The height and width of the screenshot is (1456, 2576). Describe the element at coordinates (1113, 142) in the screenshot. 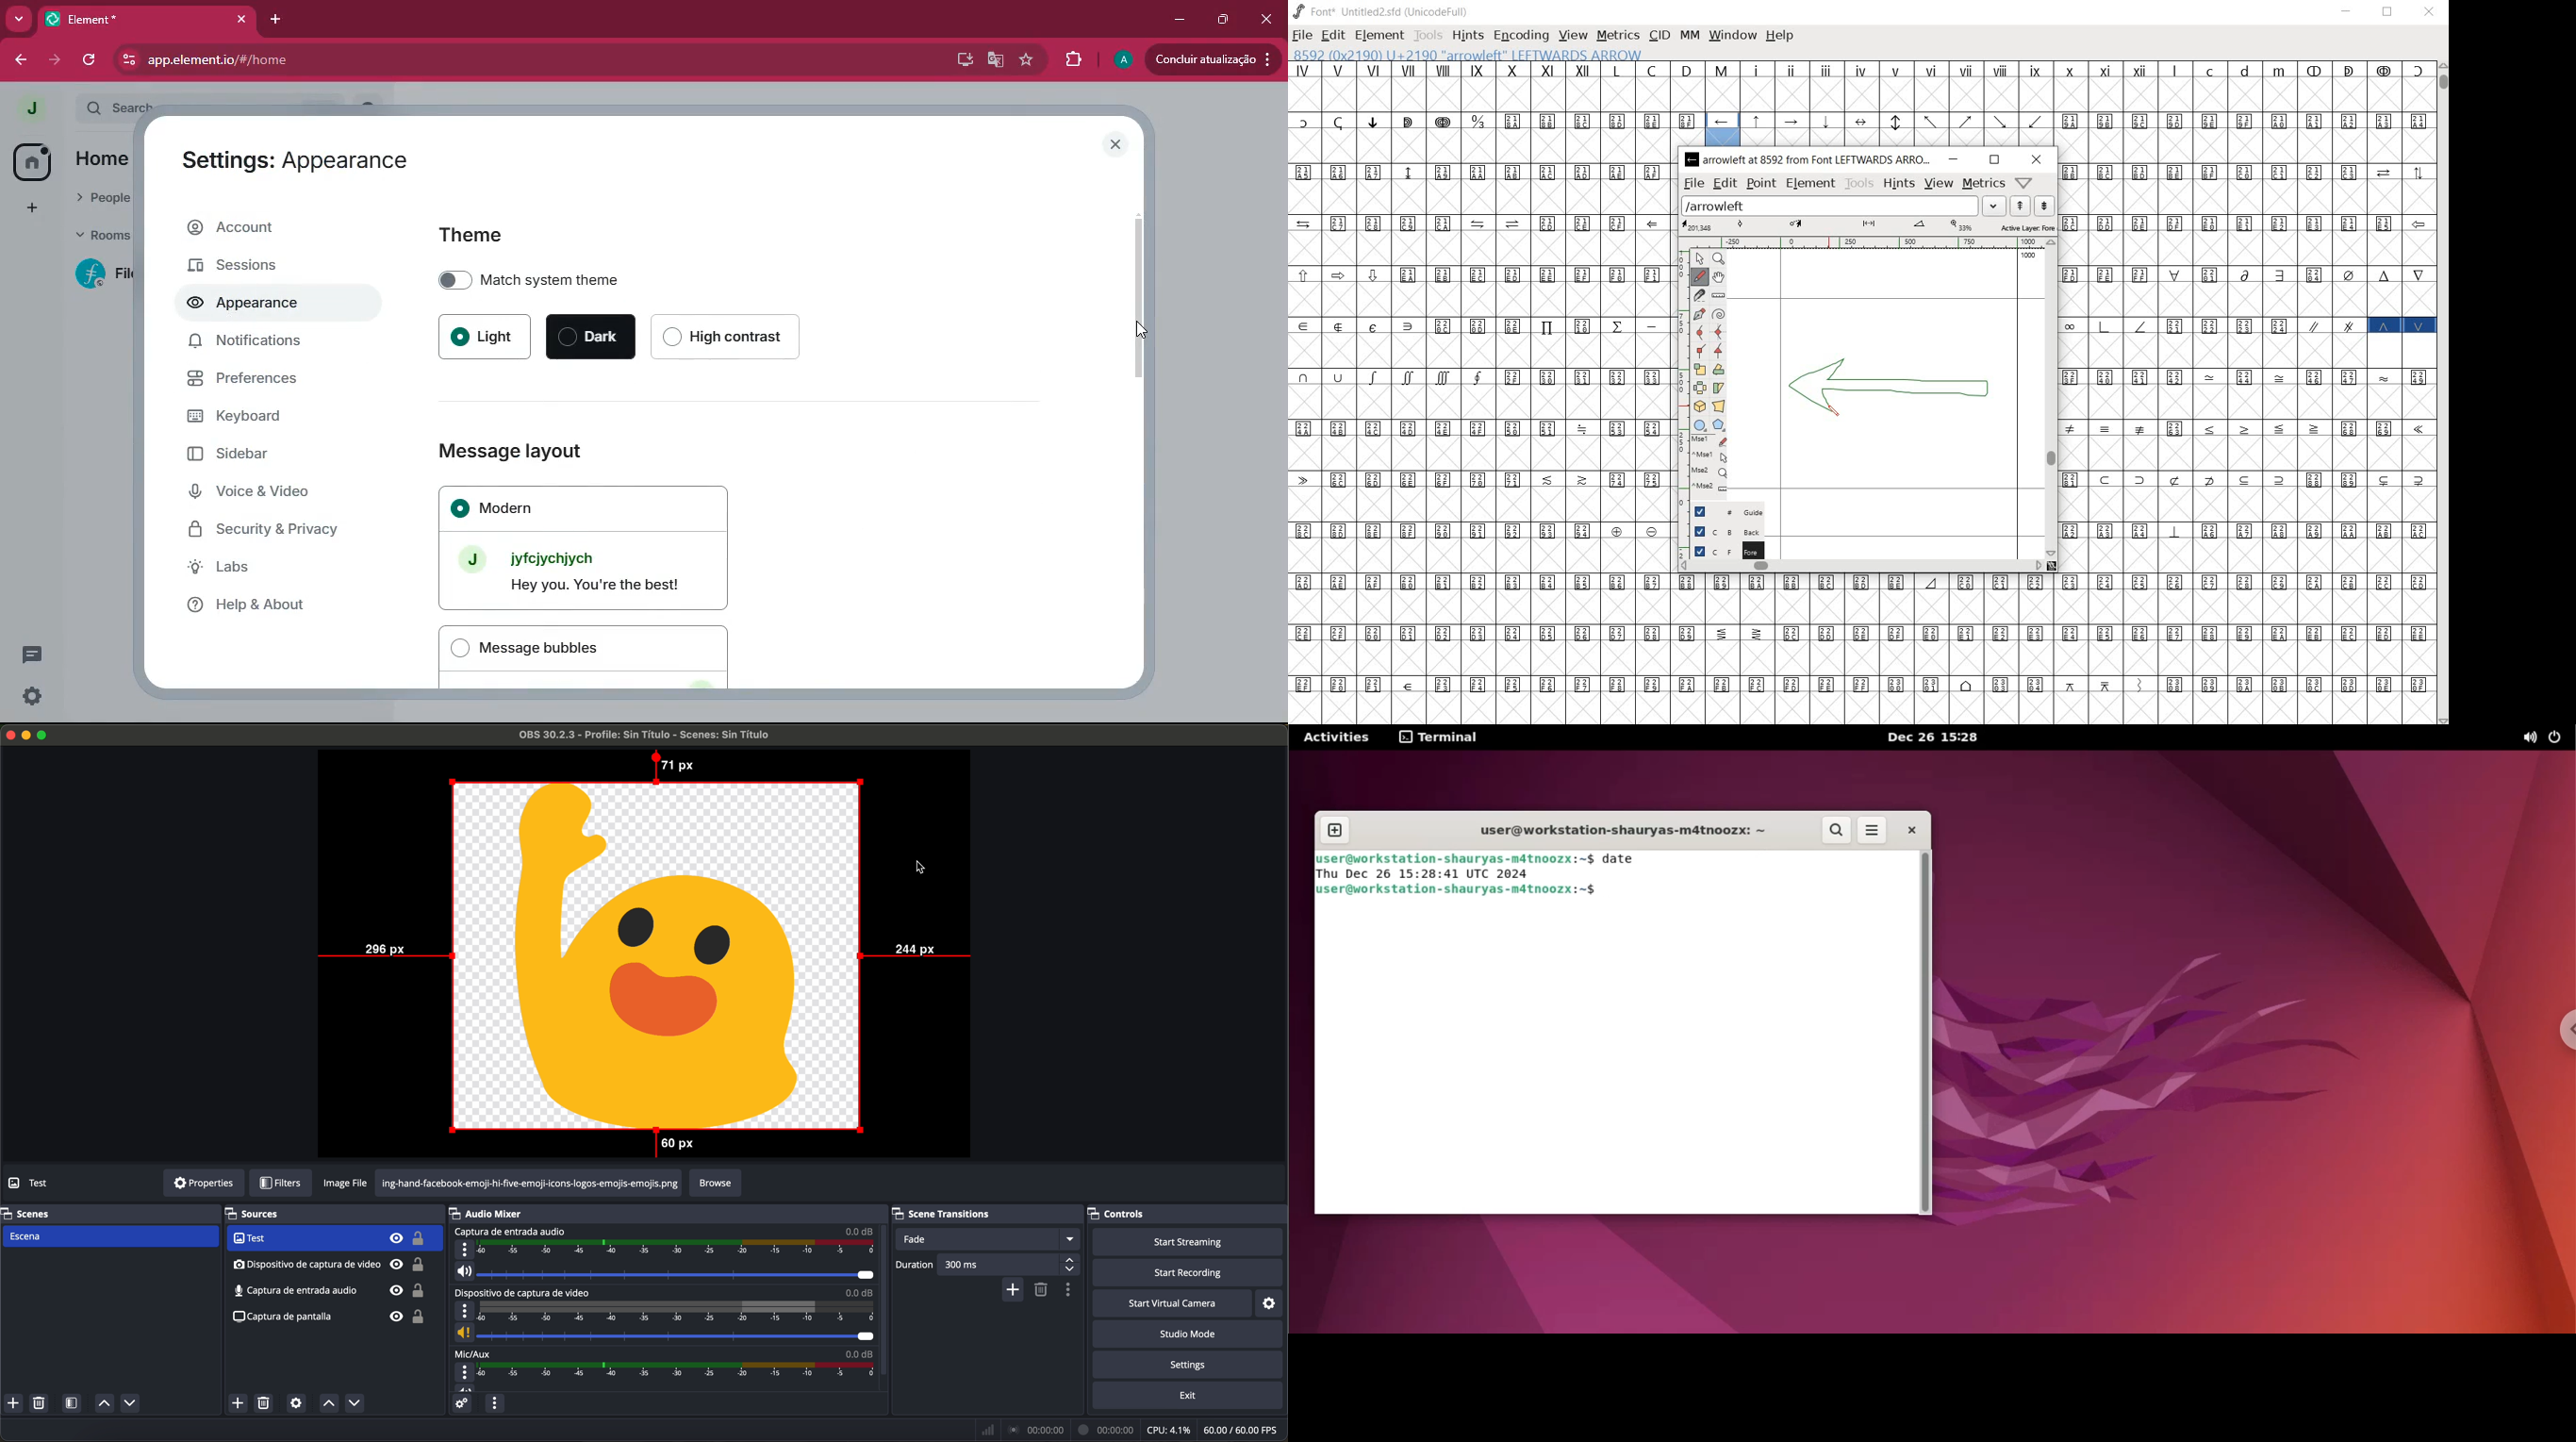

I see `close` at that location.